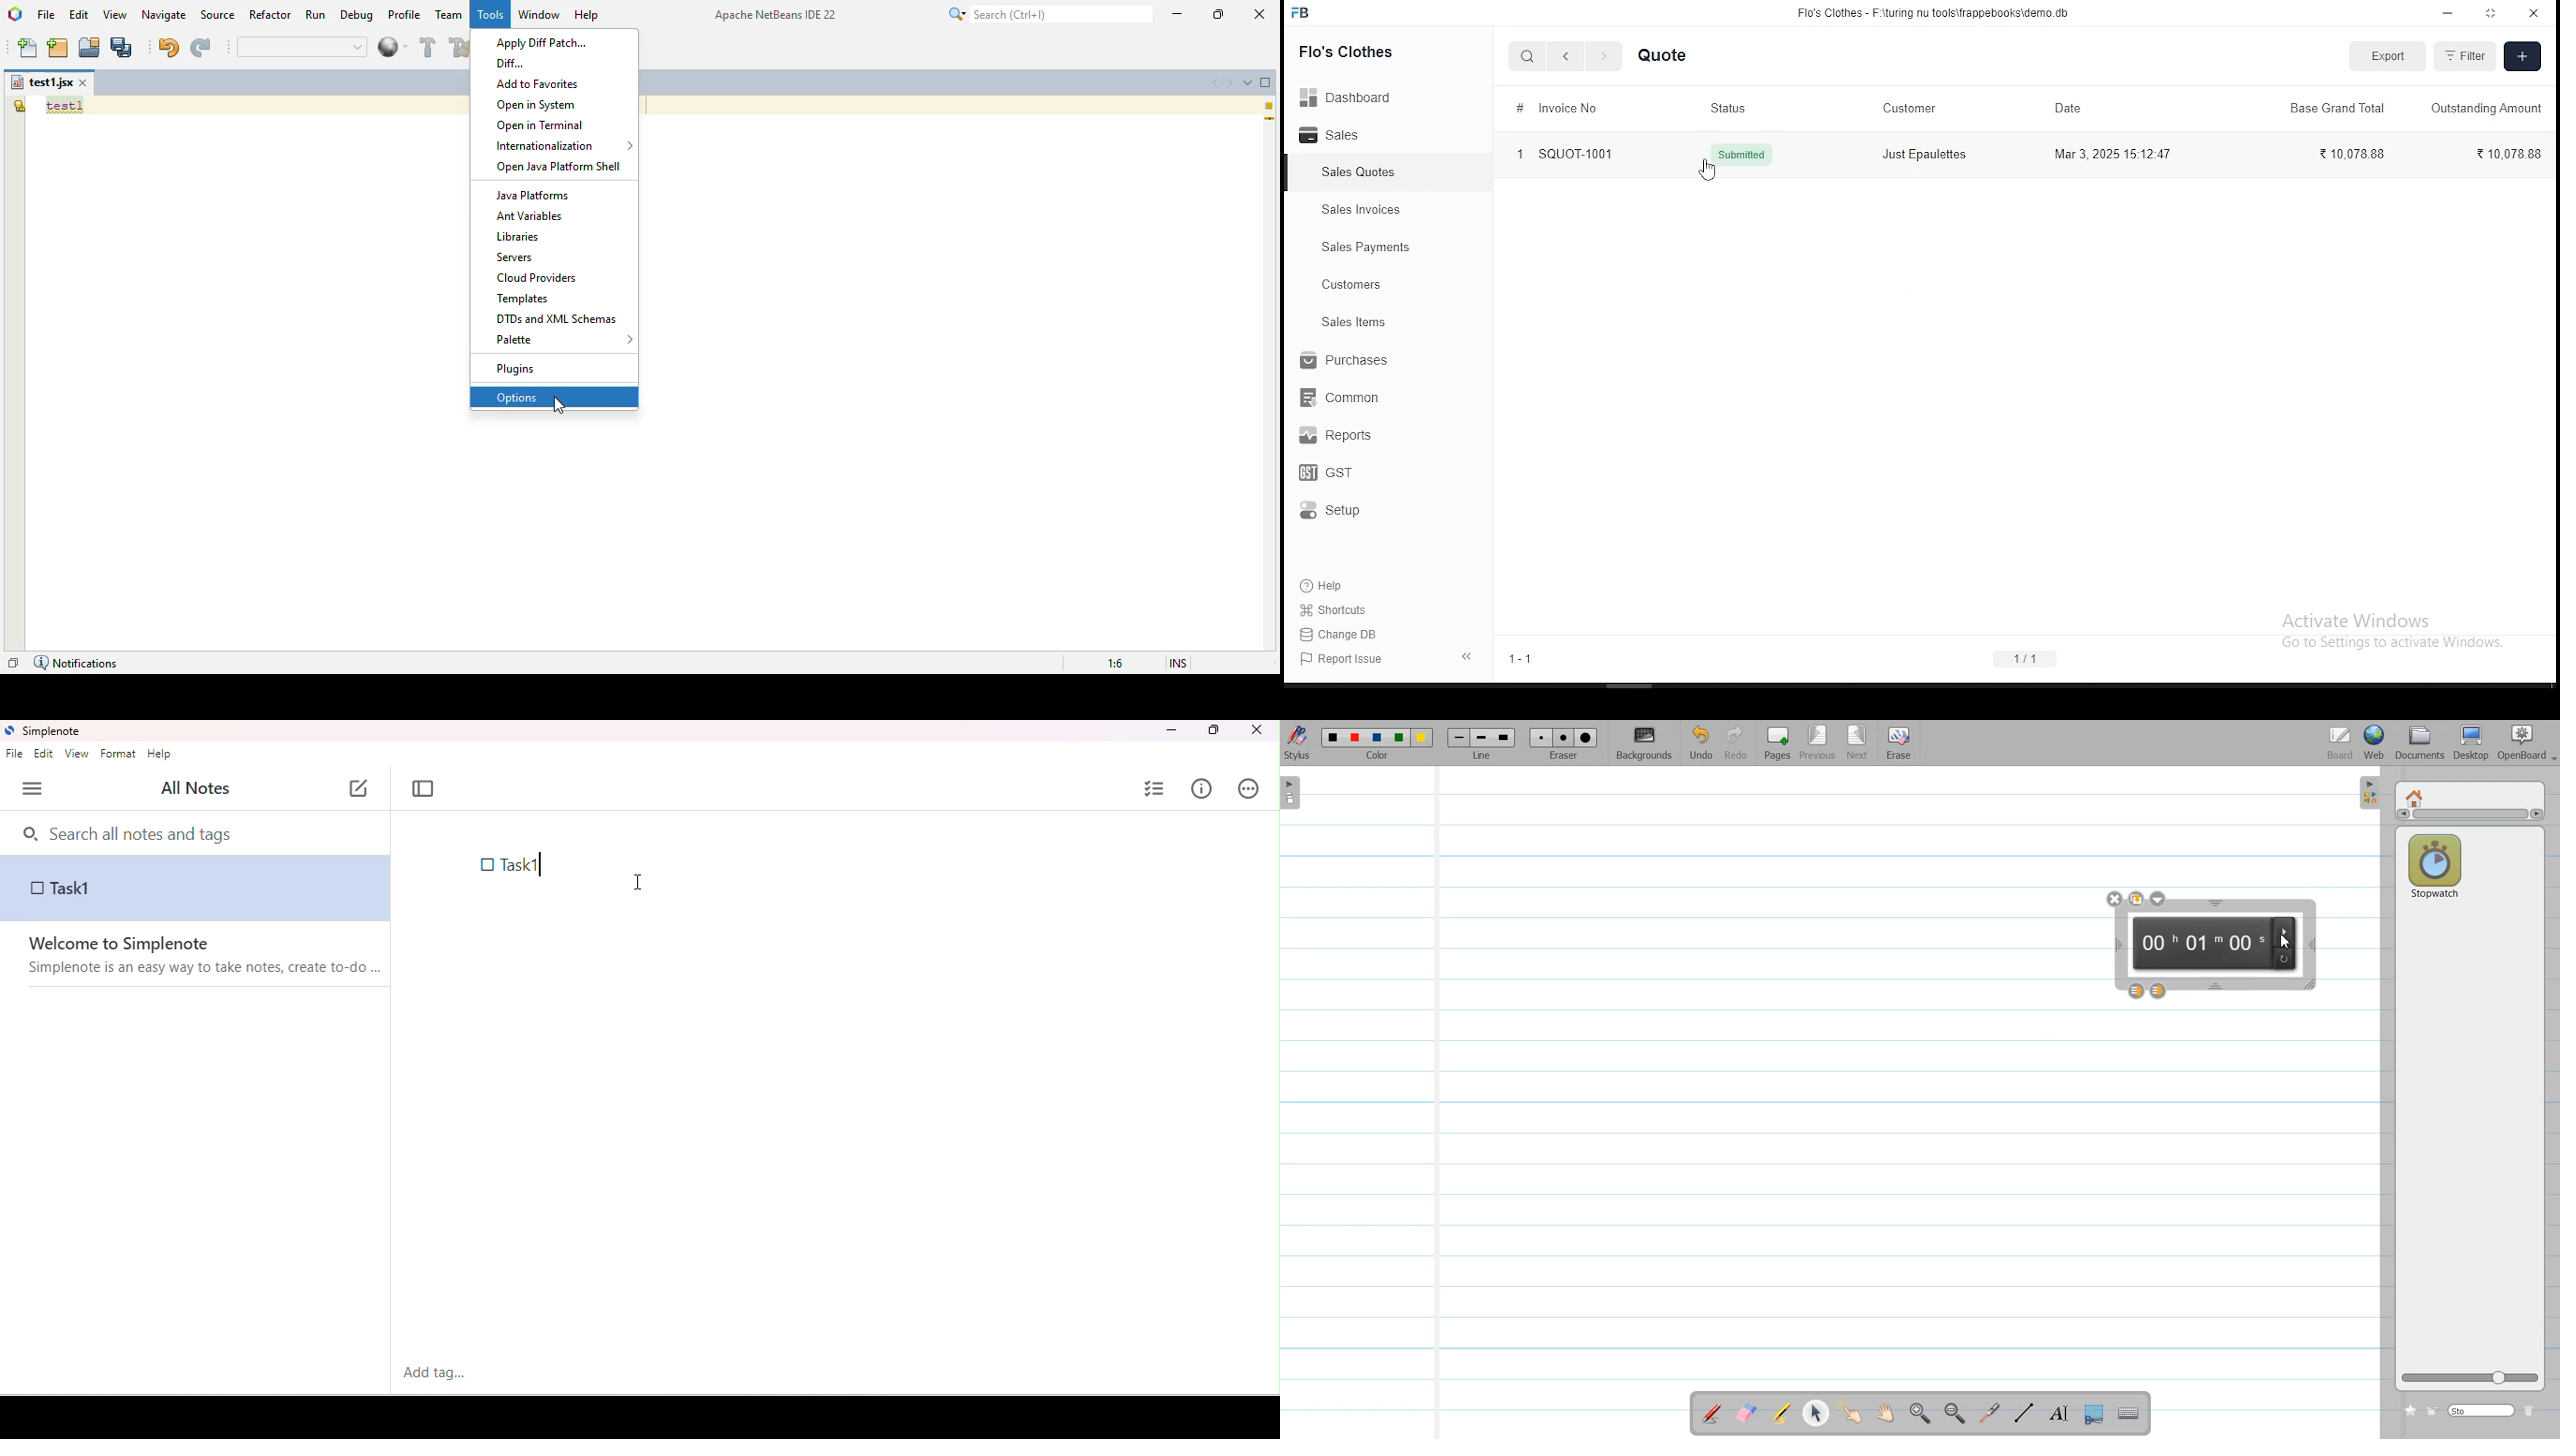 The height and width of the screenshot is (1456, 2576). Describe the element at coordinates (1344, 362) in the screenshot. I see `purchases` at that location.